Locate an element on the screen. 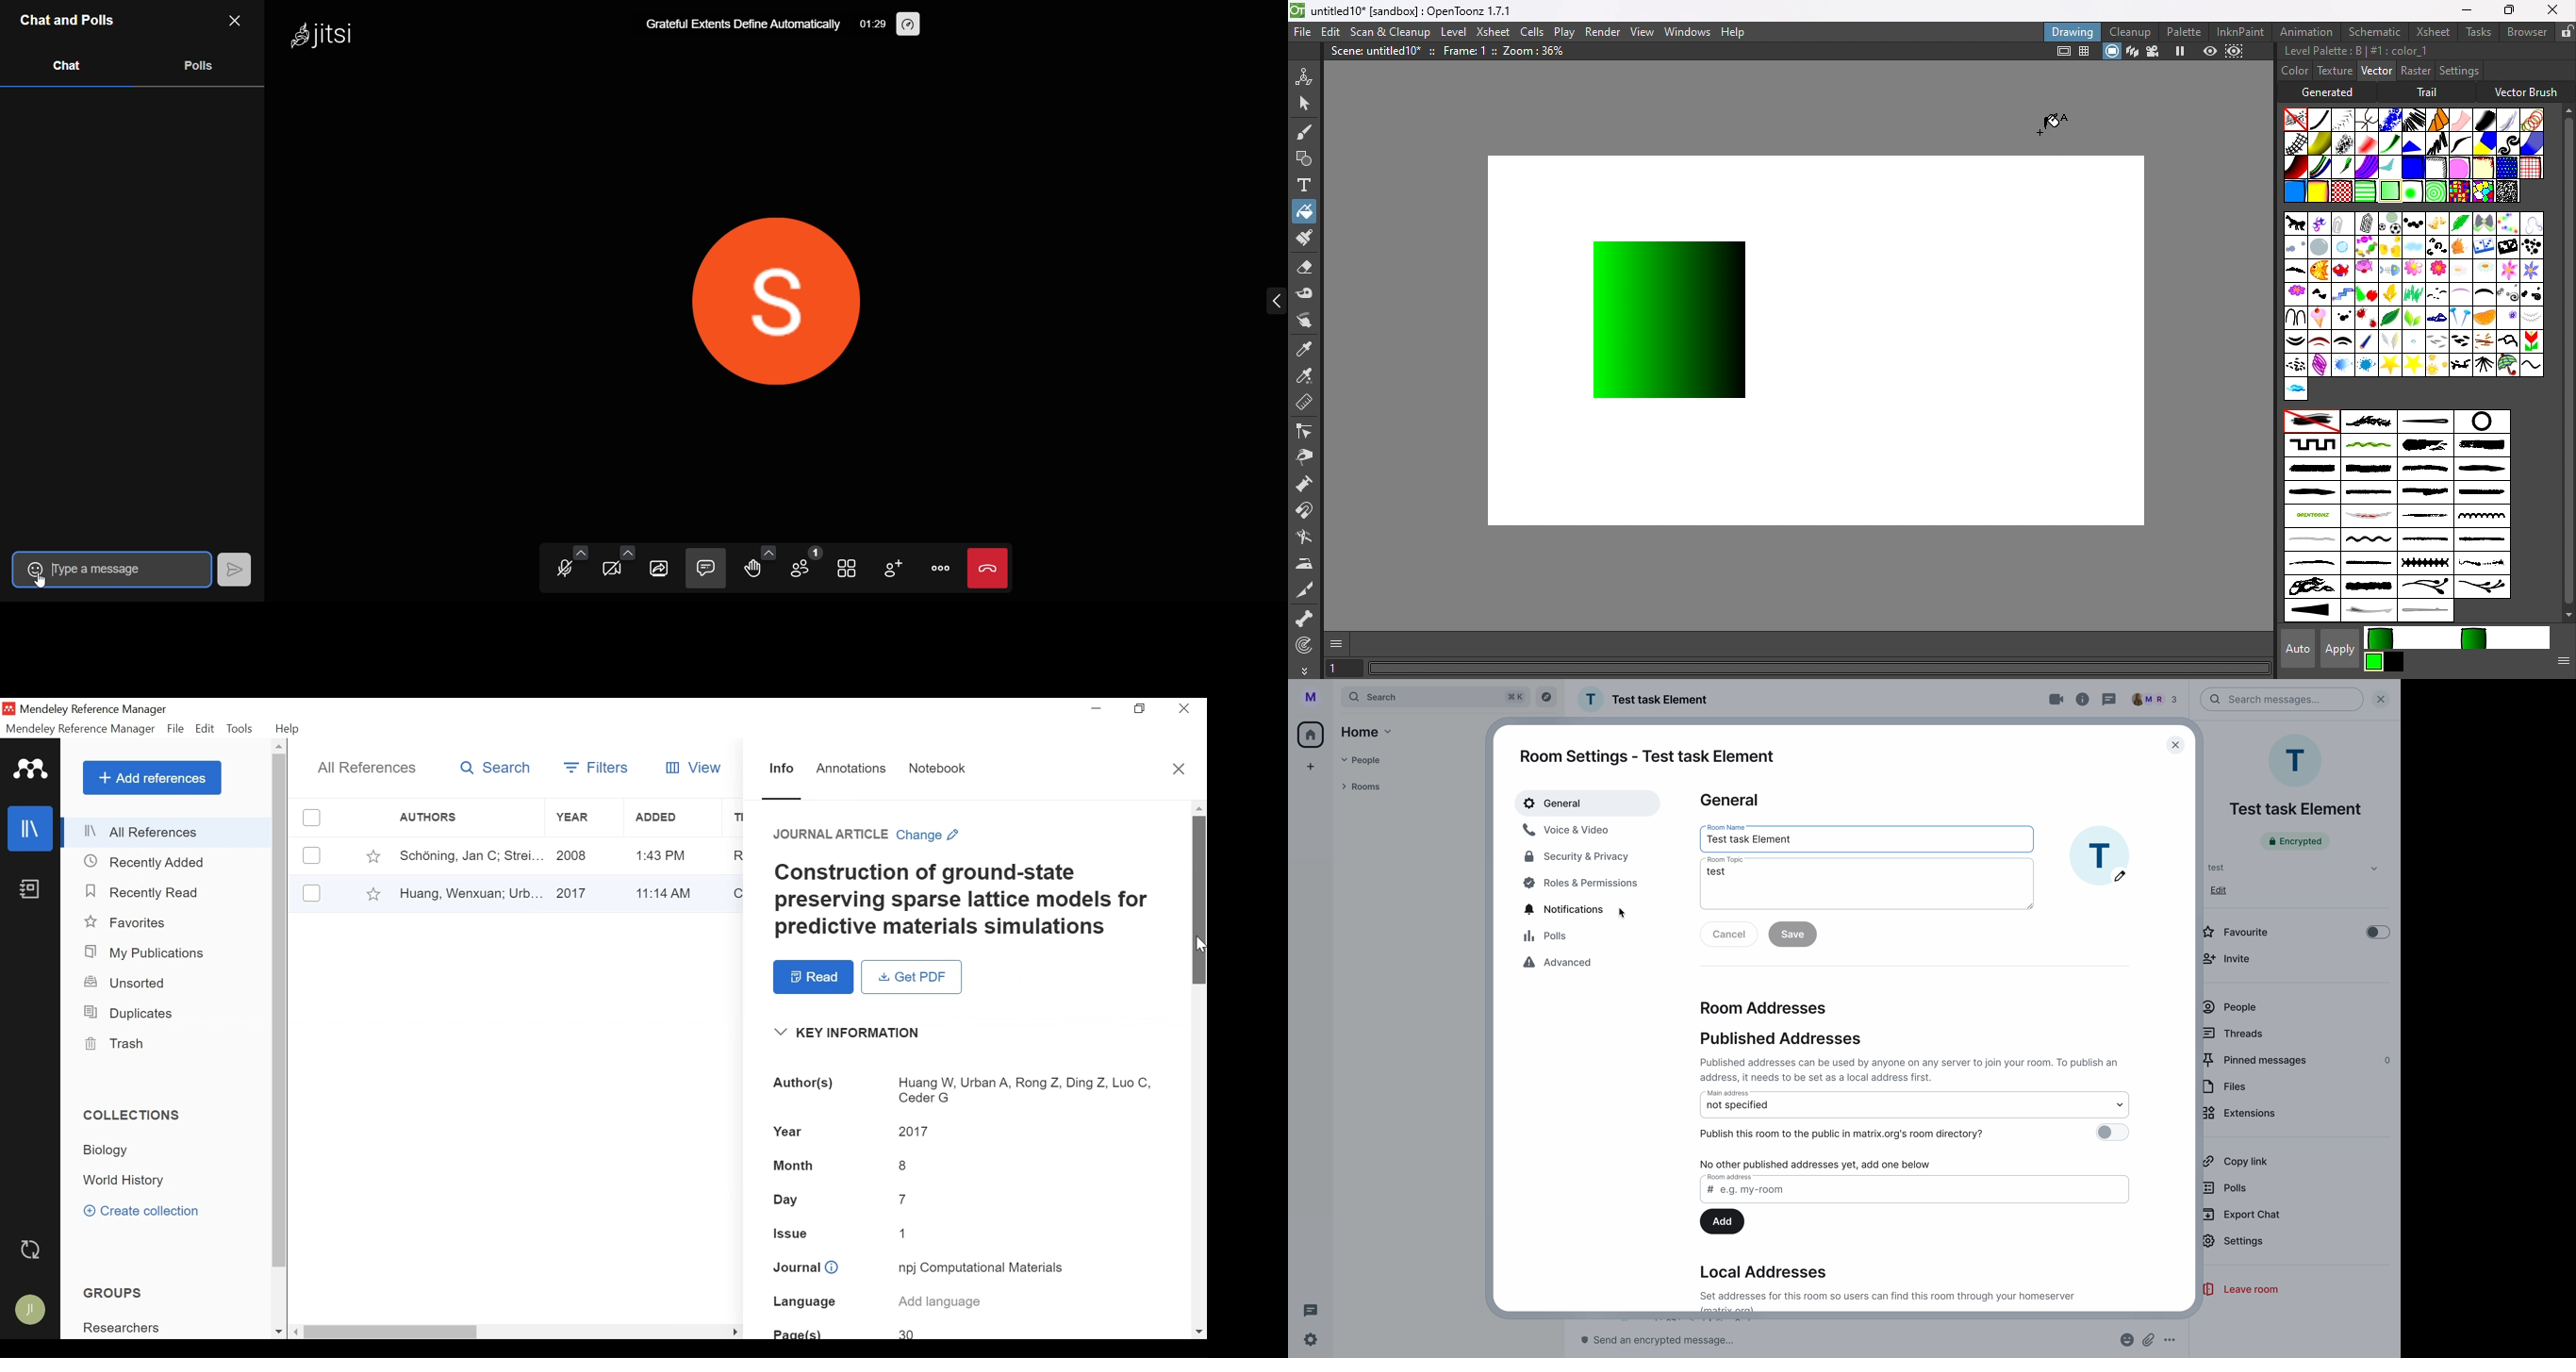  people is located at coordinates (2158, 699).